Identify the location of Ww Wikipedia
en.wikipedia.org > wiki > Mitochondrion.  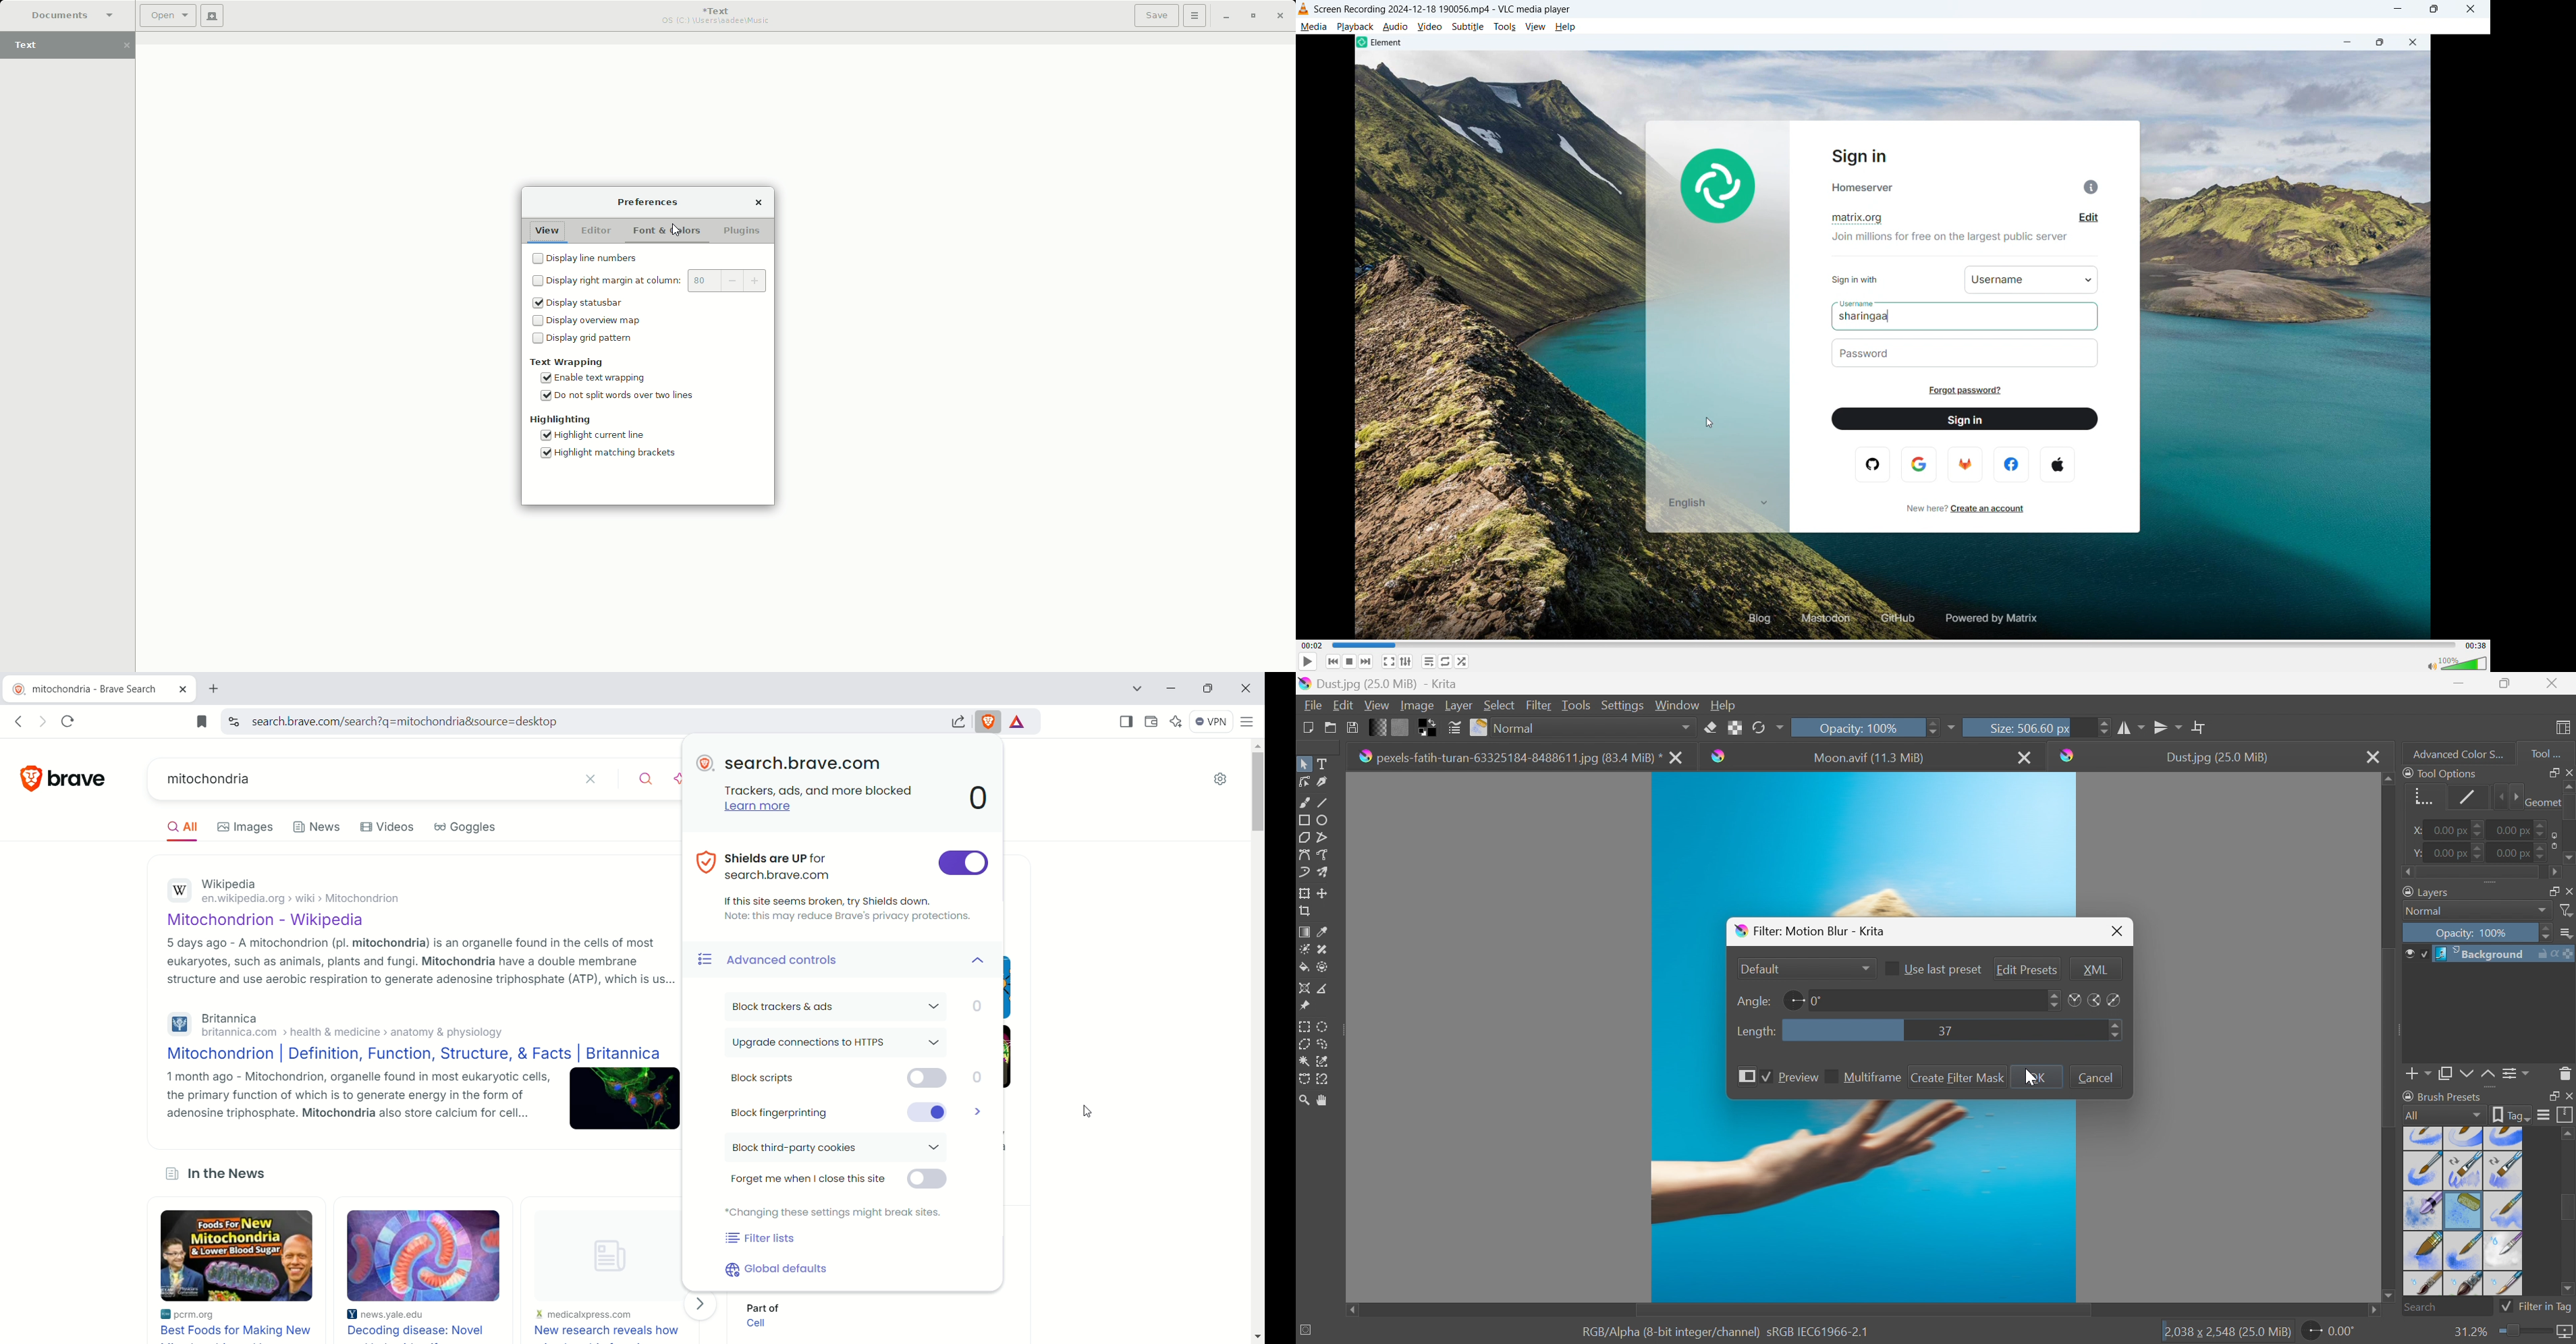
(308, 893).